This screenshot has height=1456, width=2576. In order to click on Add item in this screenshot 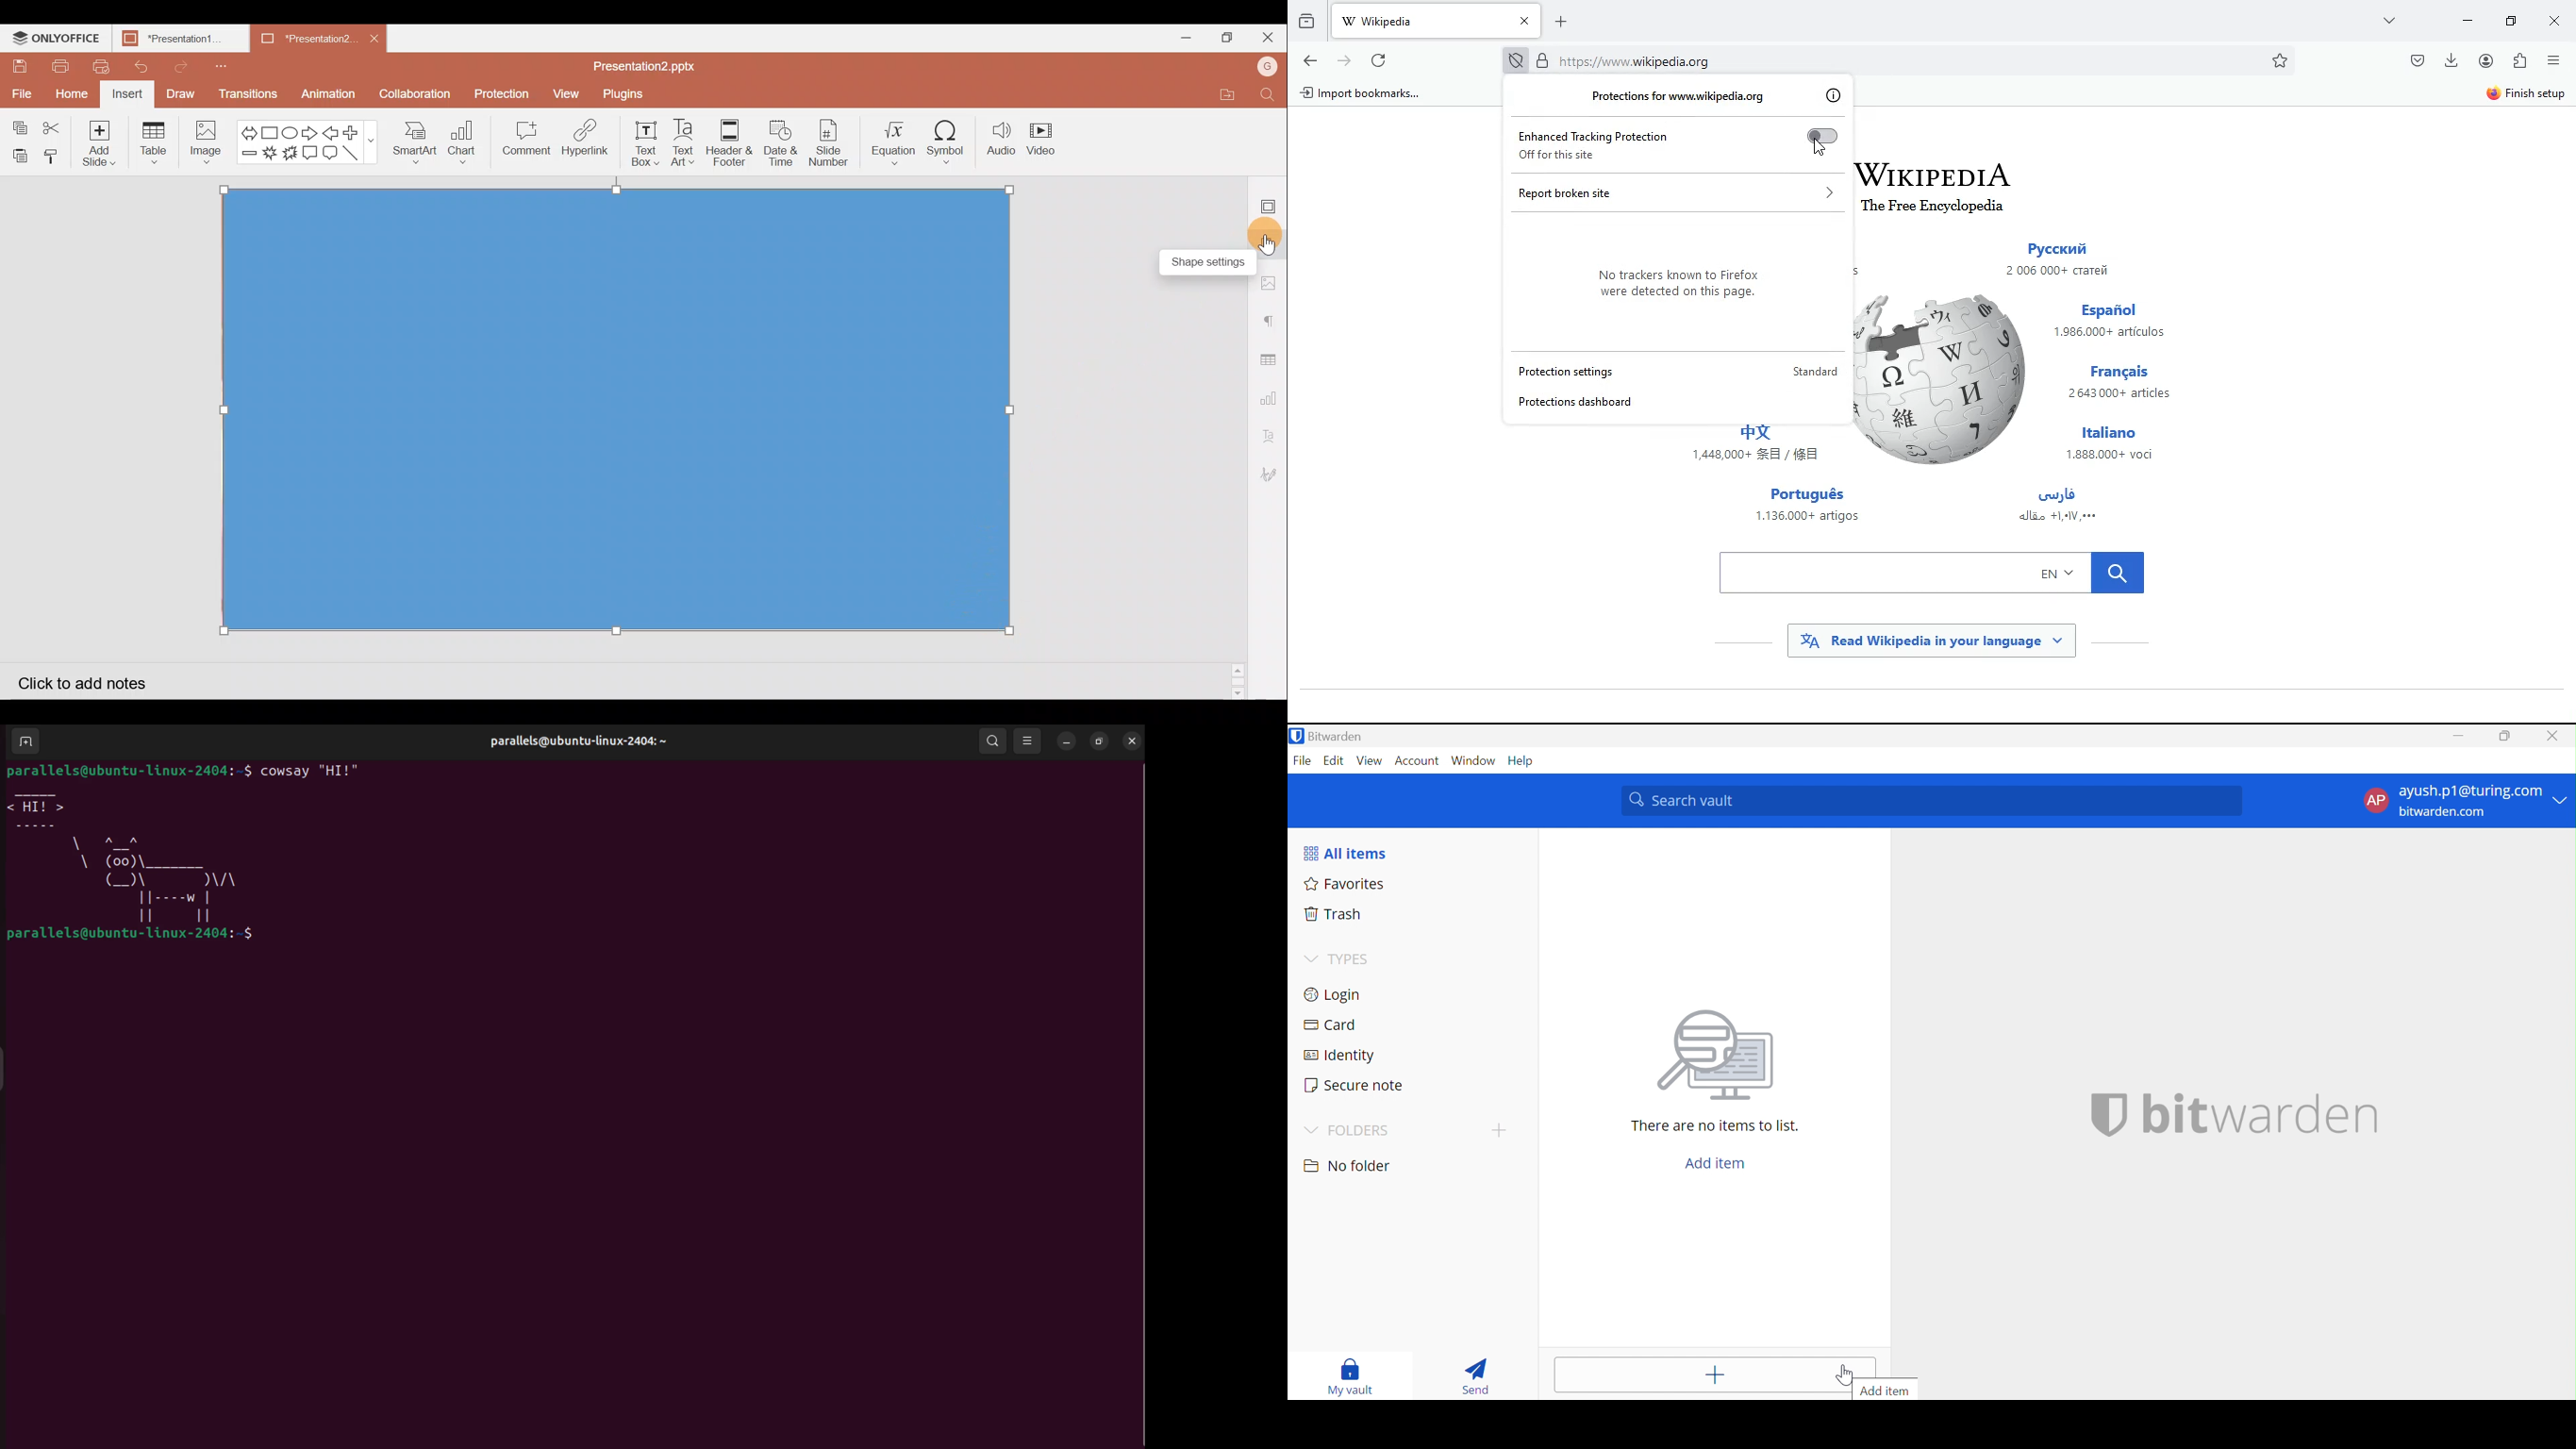, I will do `click(1885, 1391)`.